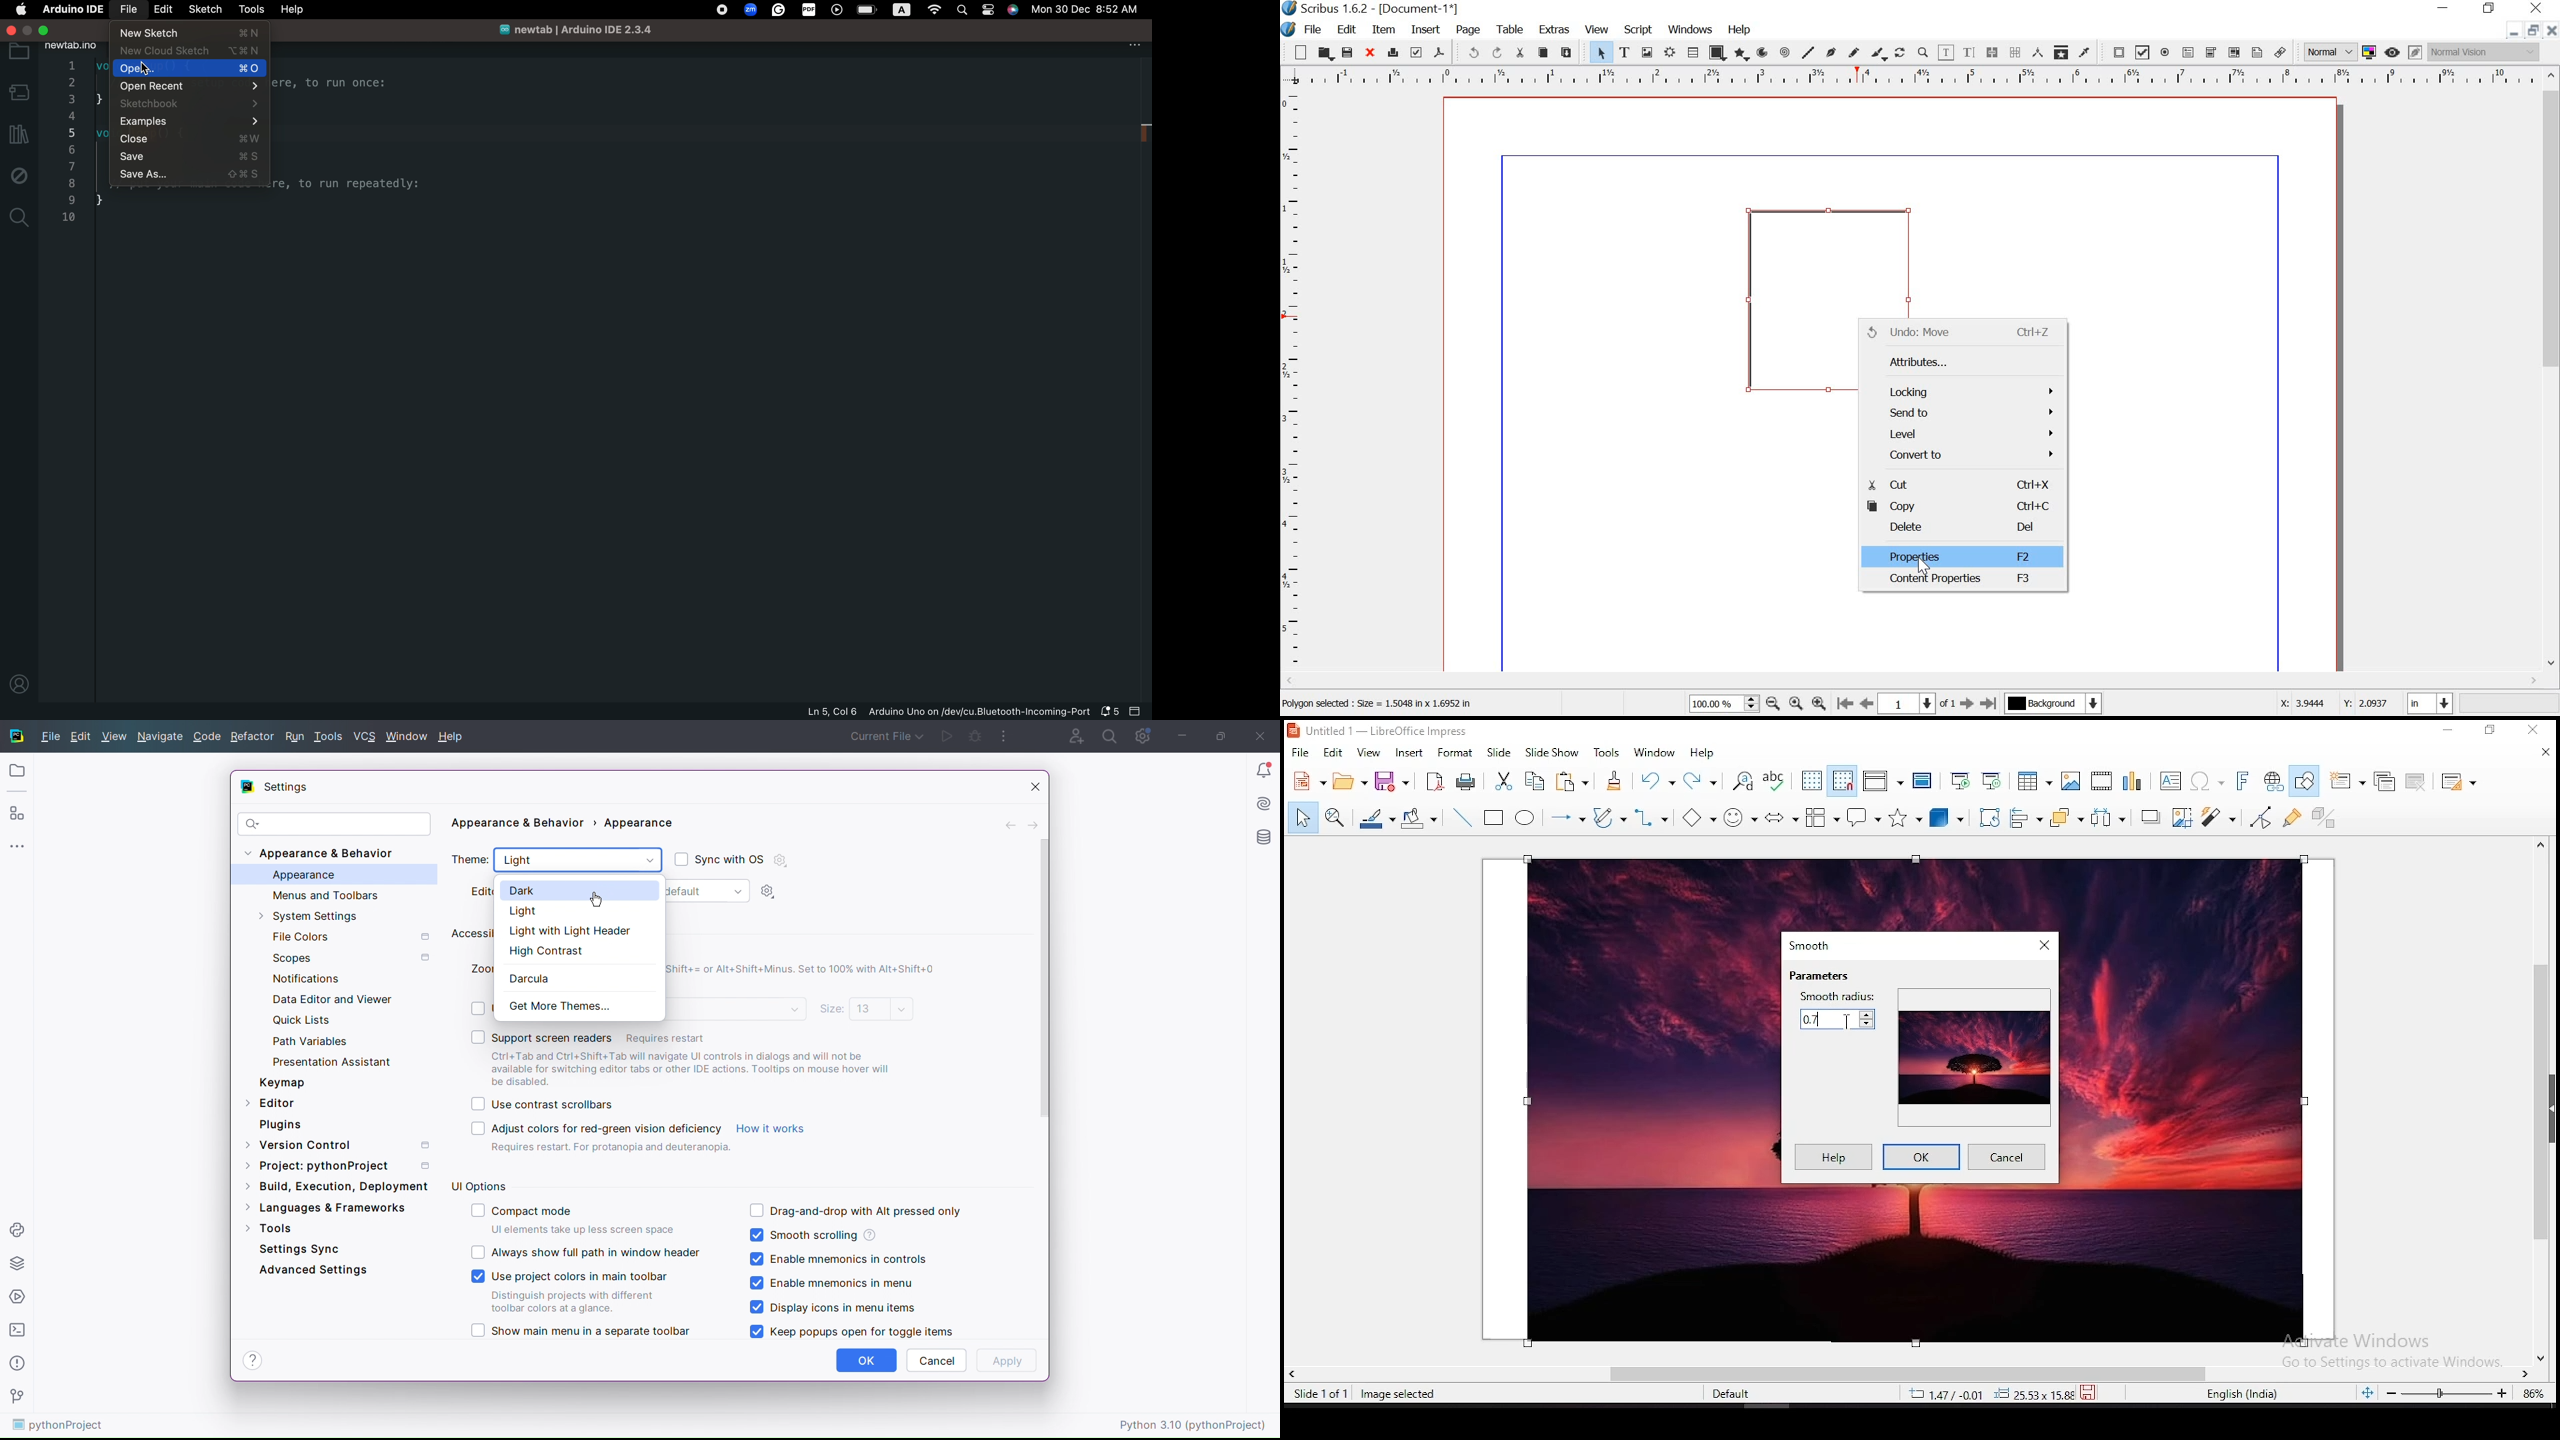 This screenshot has height=1456, width=2576. I want to click on view, so click(1598, 29).